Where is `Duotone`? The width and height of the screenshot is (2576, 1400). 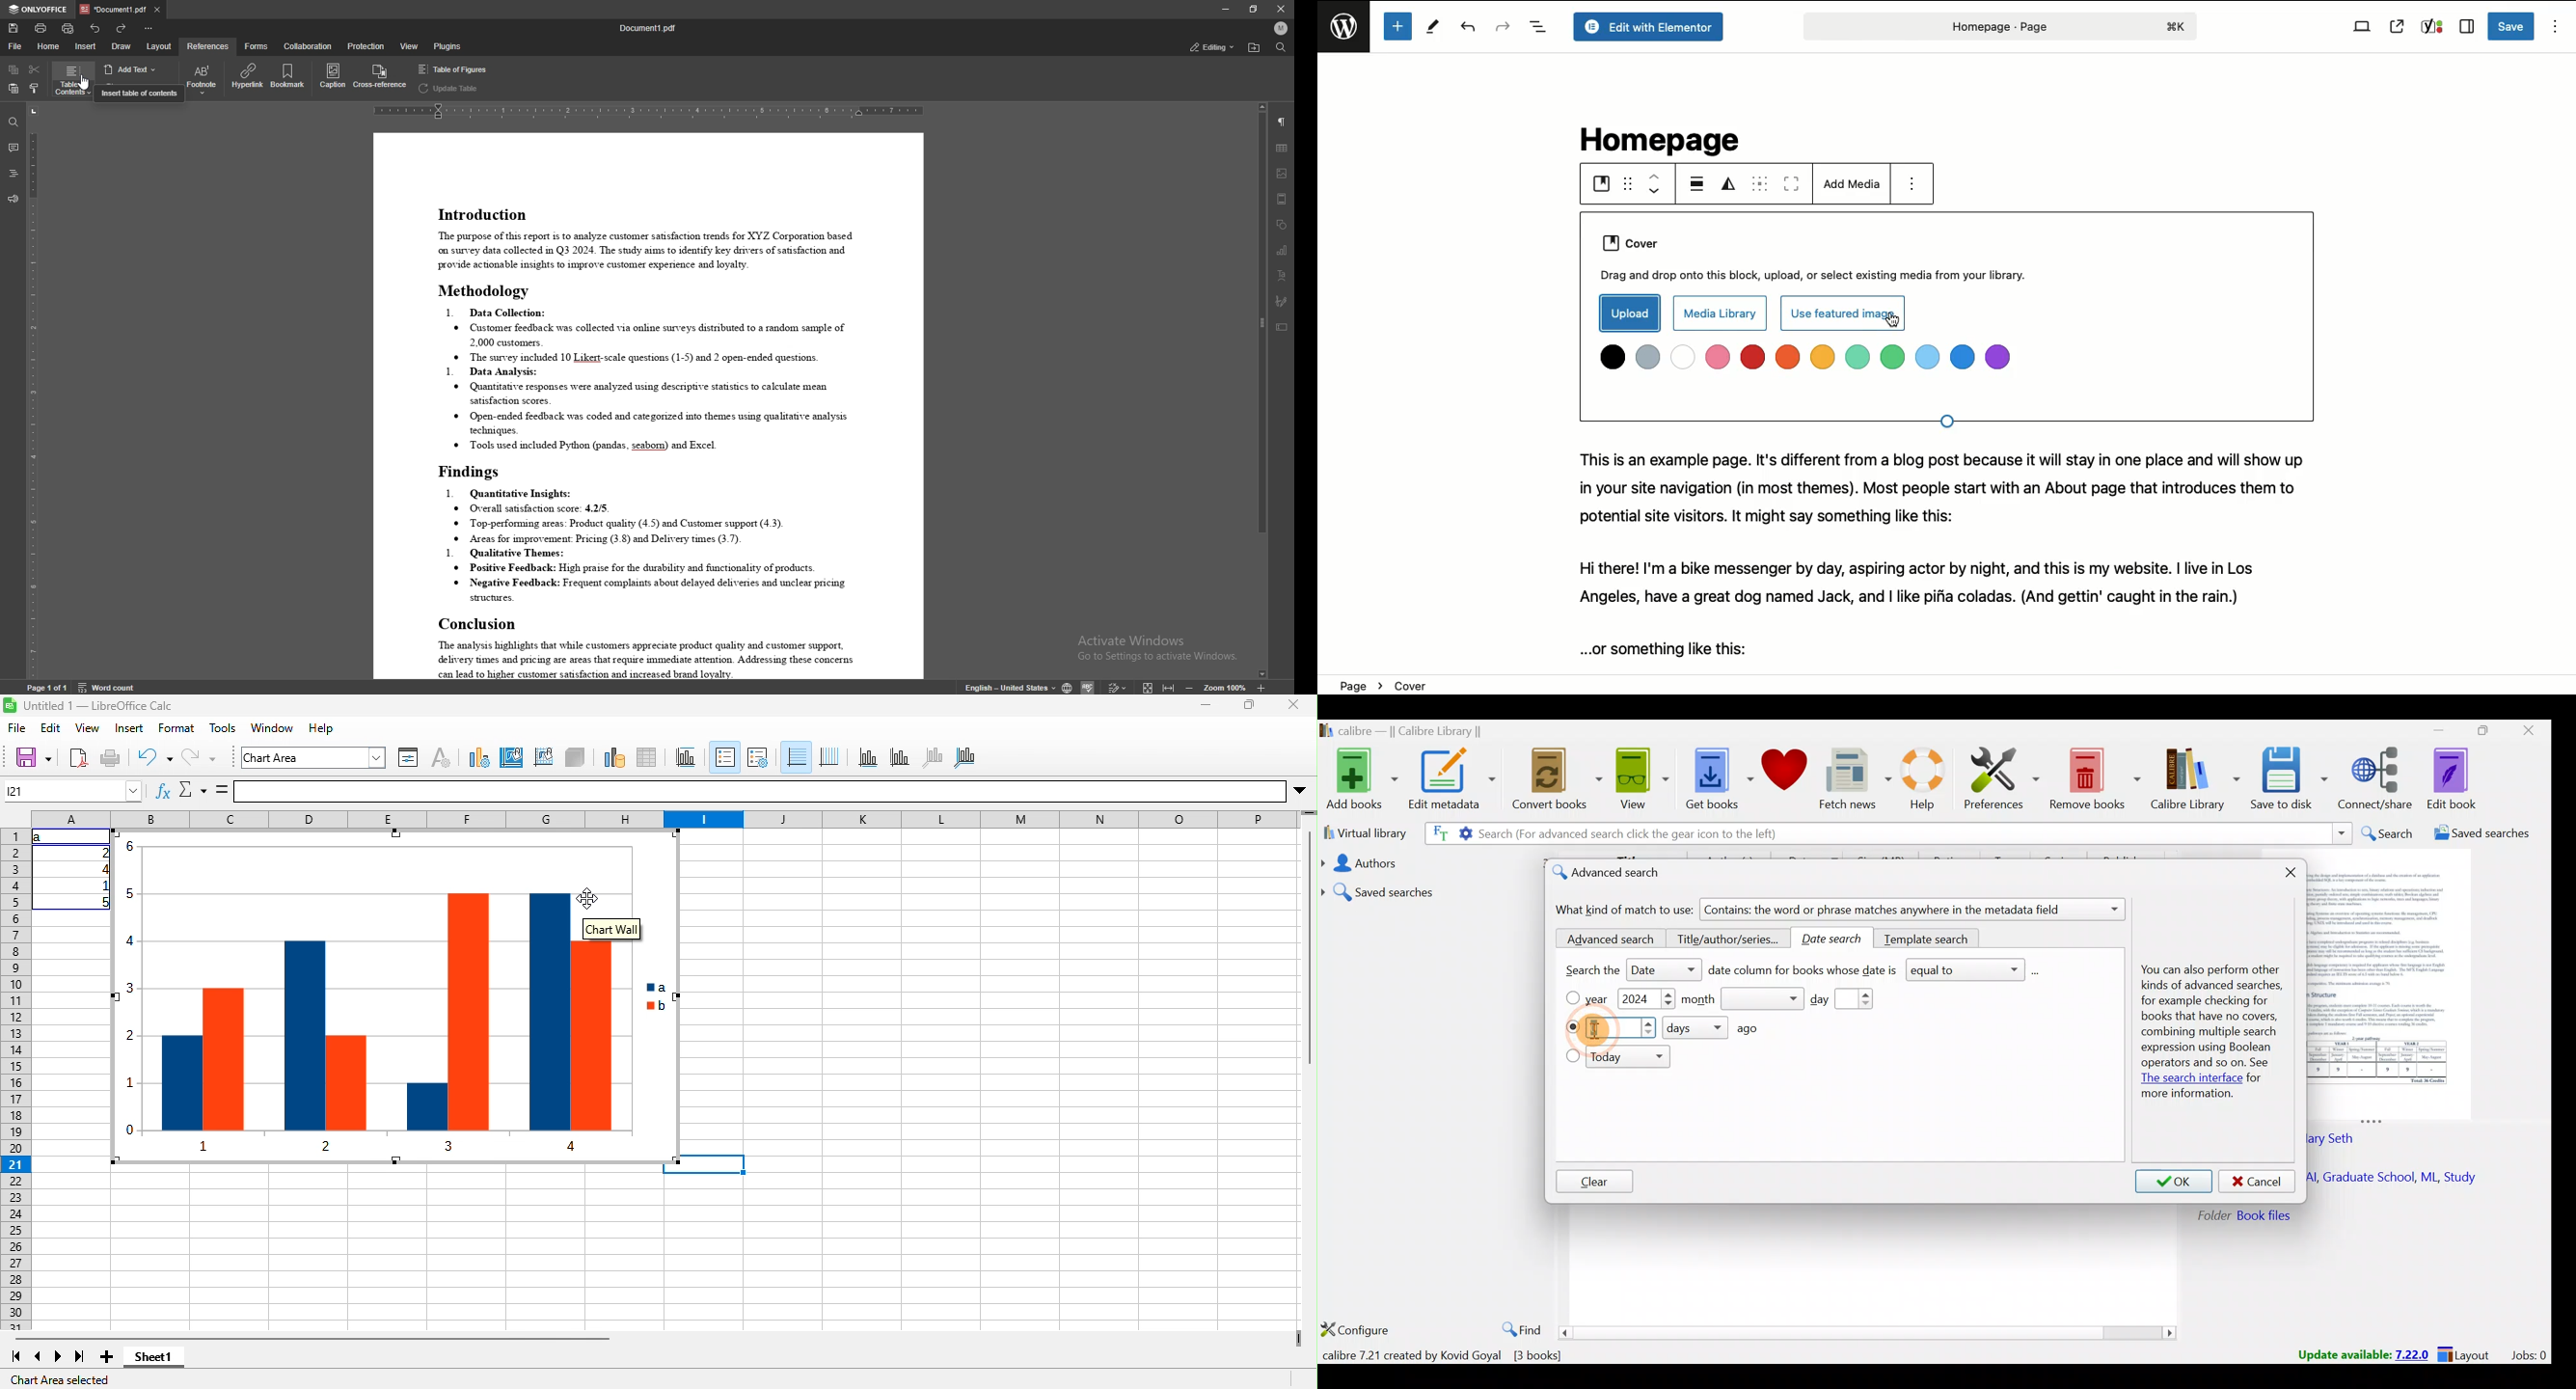 Duotone is located at coordinates (1728, 185).